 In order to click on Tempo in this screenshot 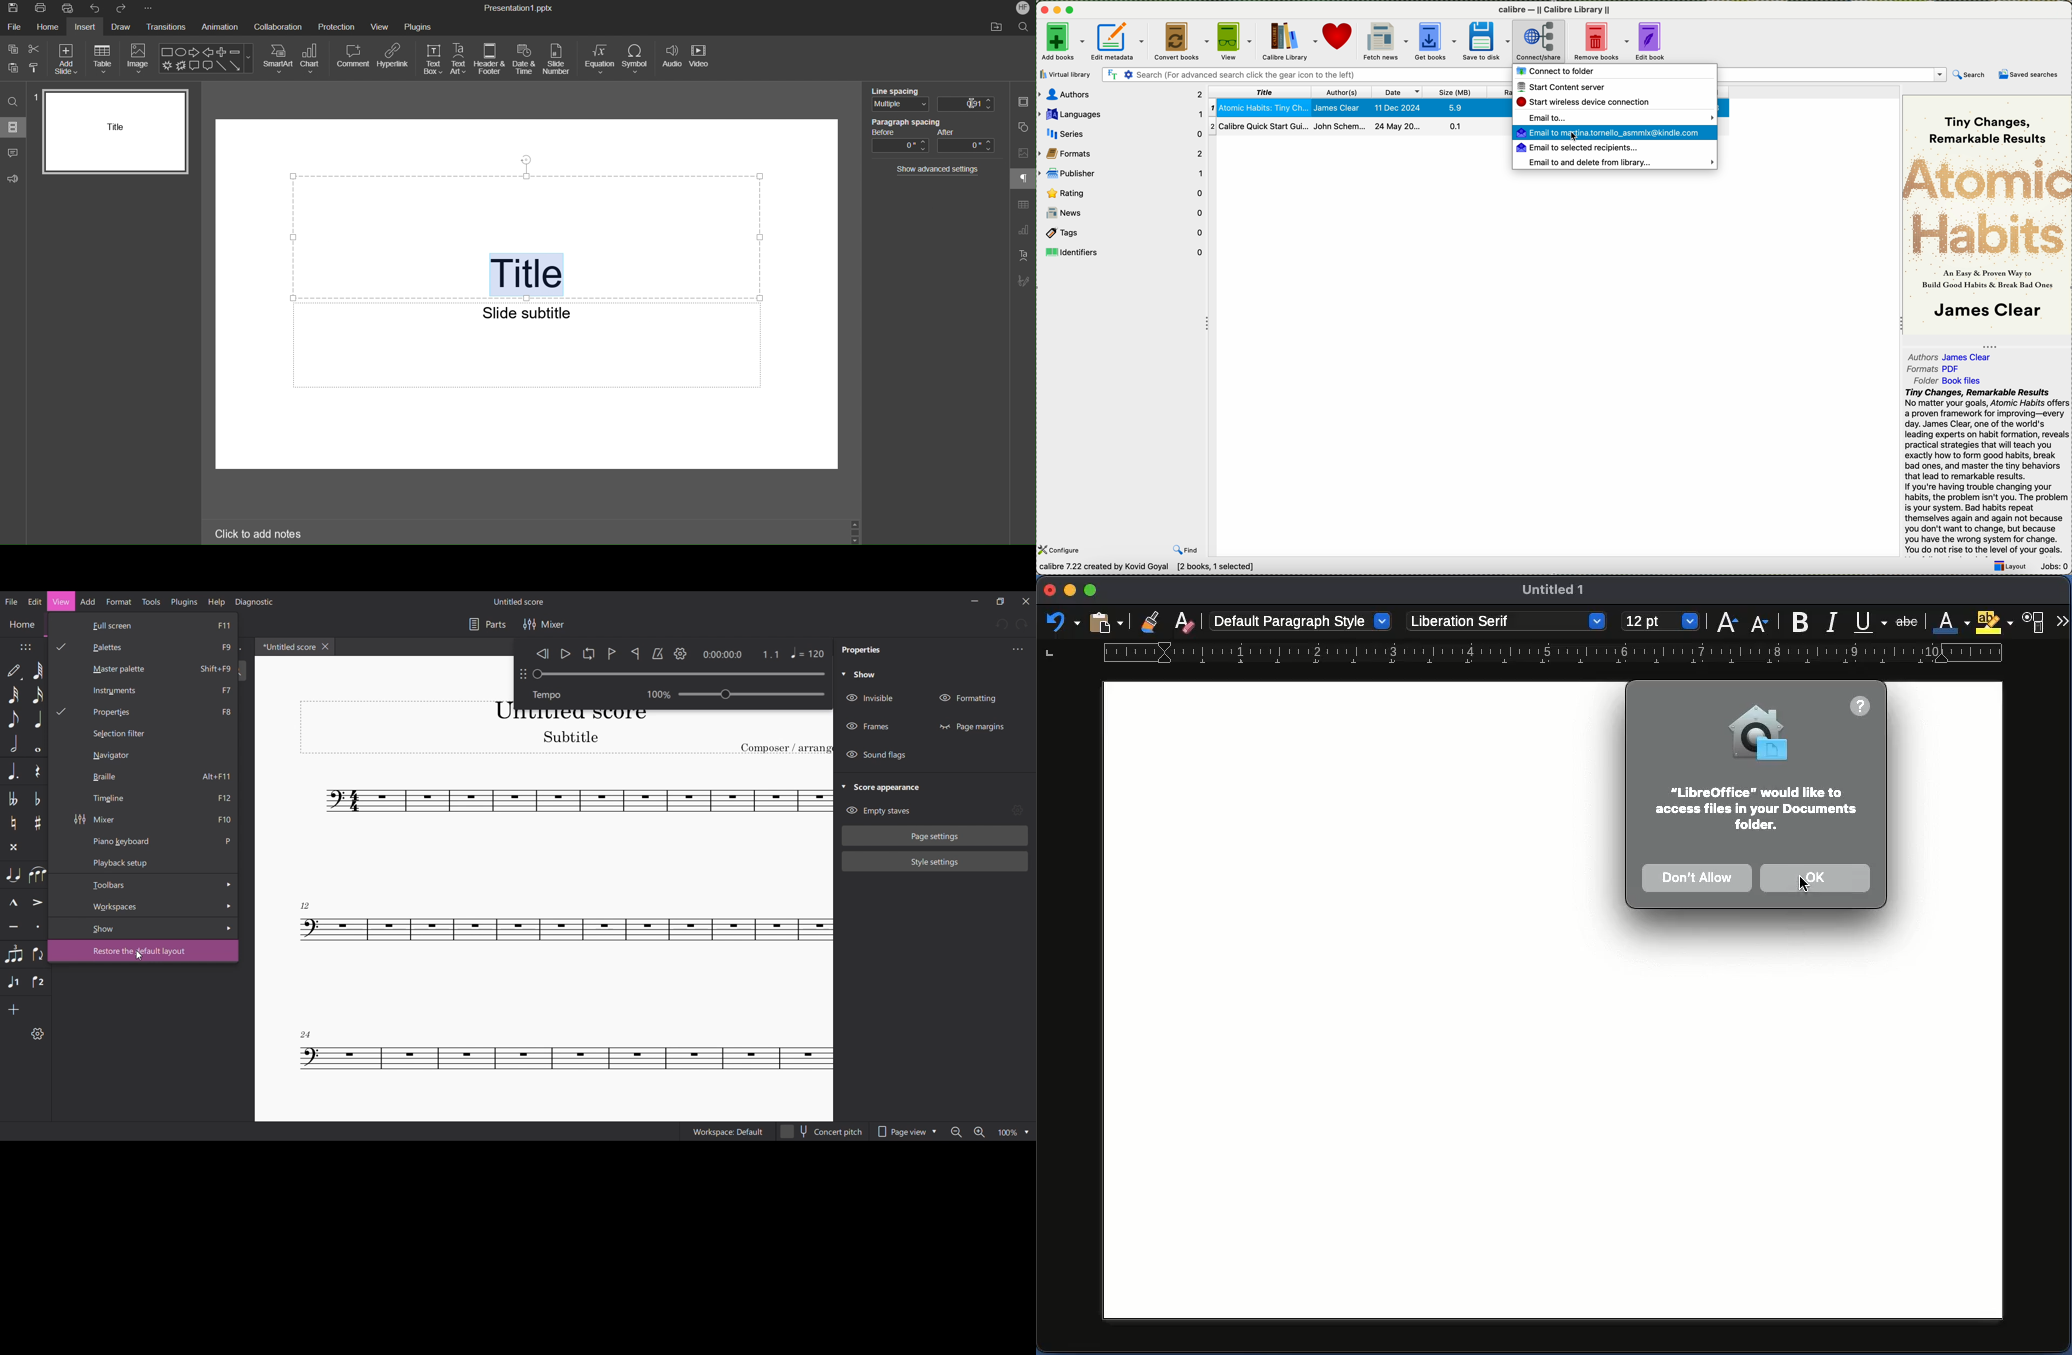, I will do `click(752, 694)`.